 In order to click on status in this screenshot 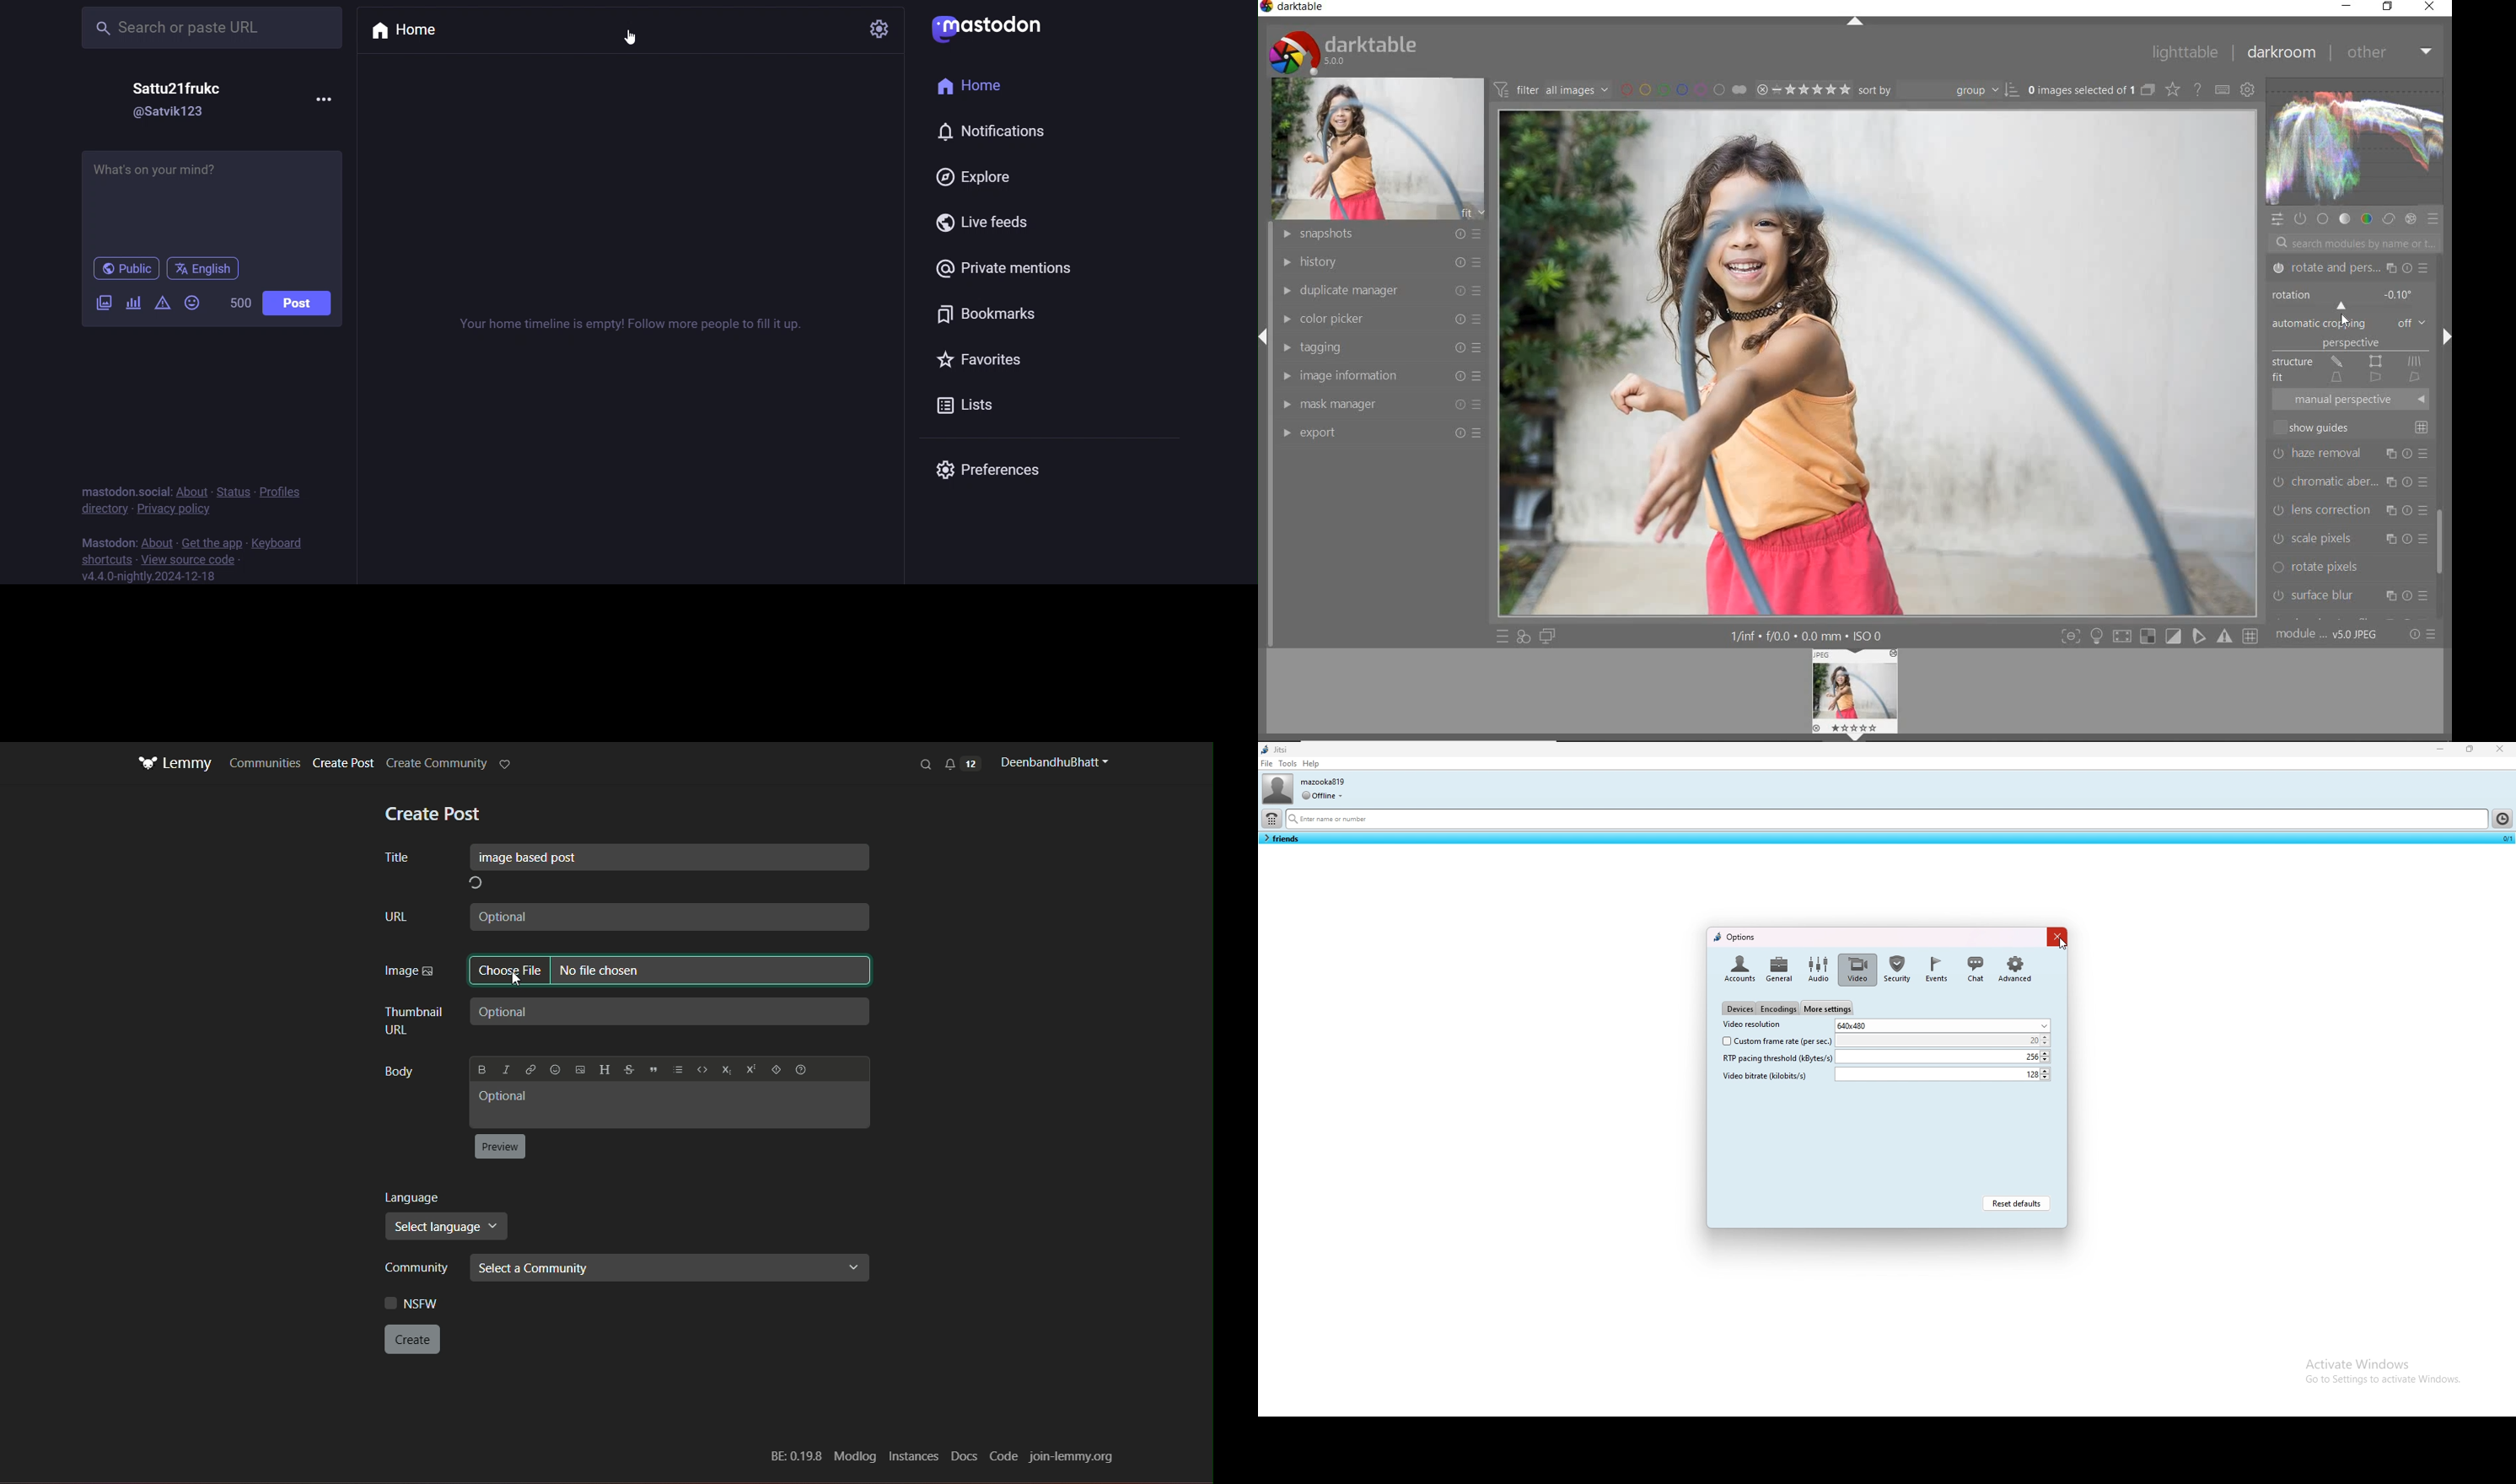, I will do `click(232, 492)`.